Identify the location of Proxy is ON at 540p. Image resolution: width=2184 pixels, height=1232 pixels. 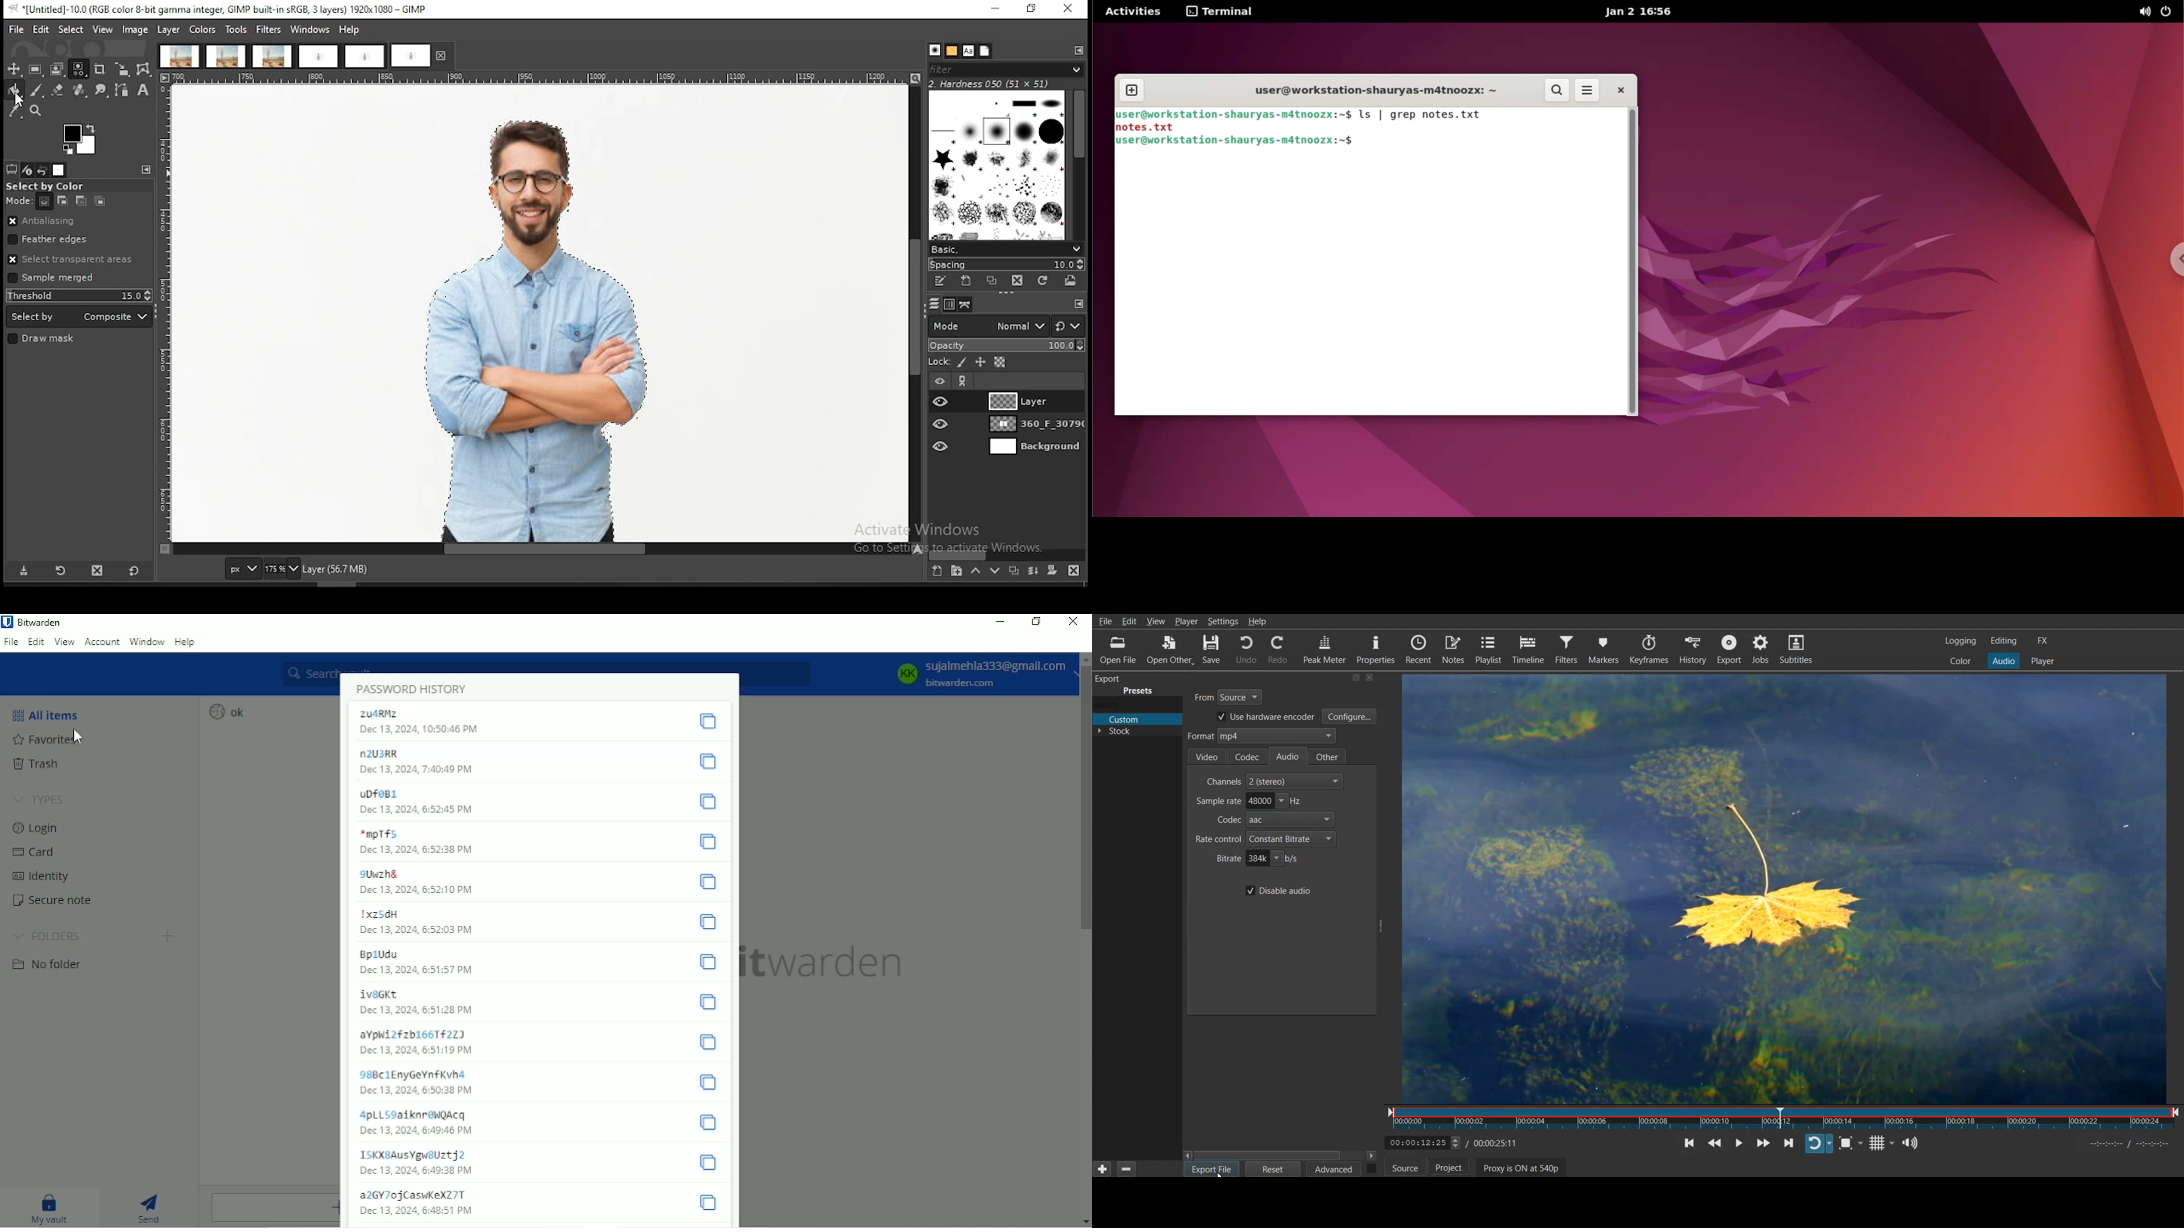
(1527, 1169).